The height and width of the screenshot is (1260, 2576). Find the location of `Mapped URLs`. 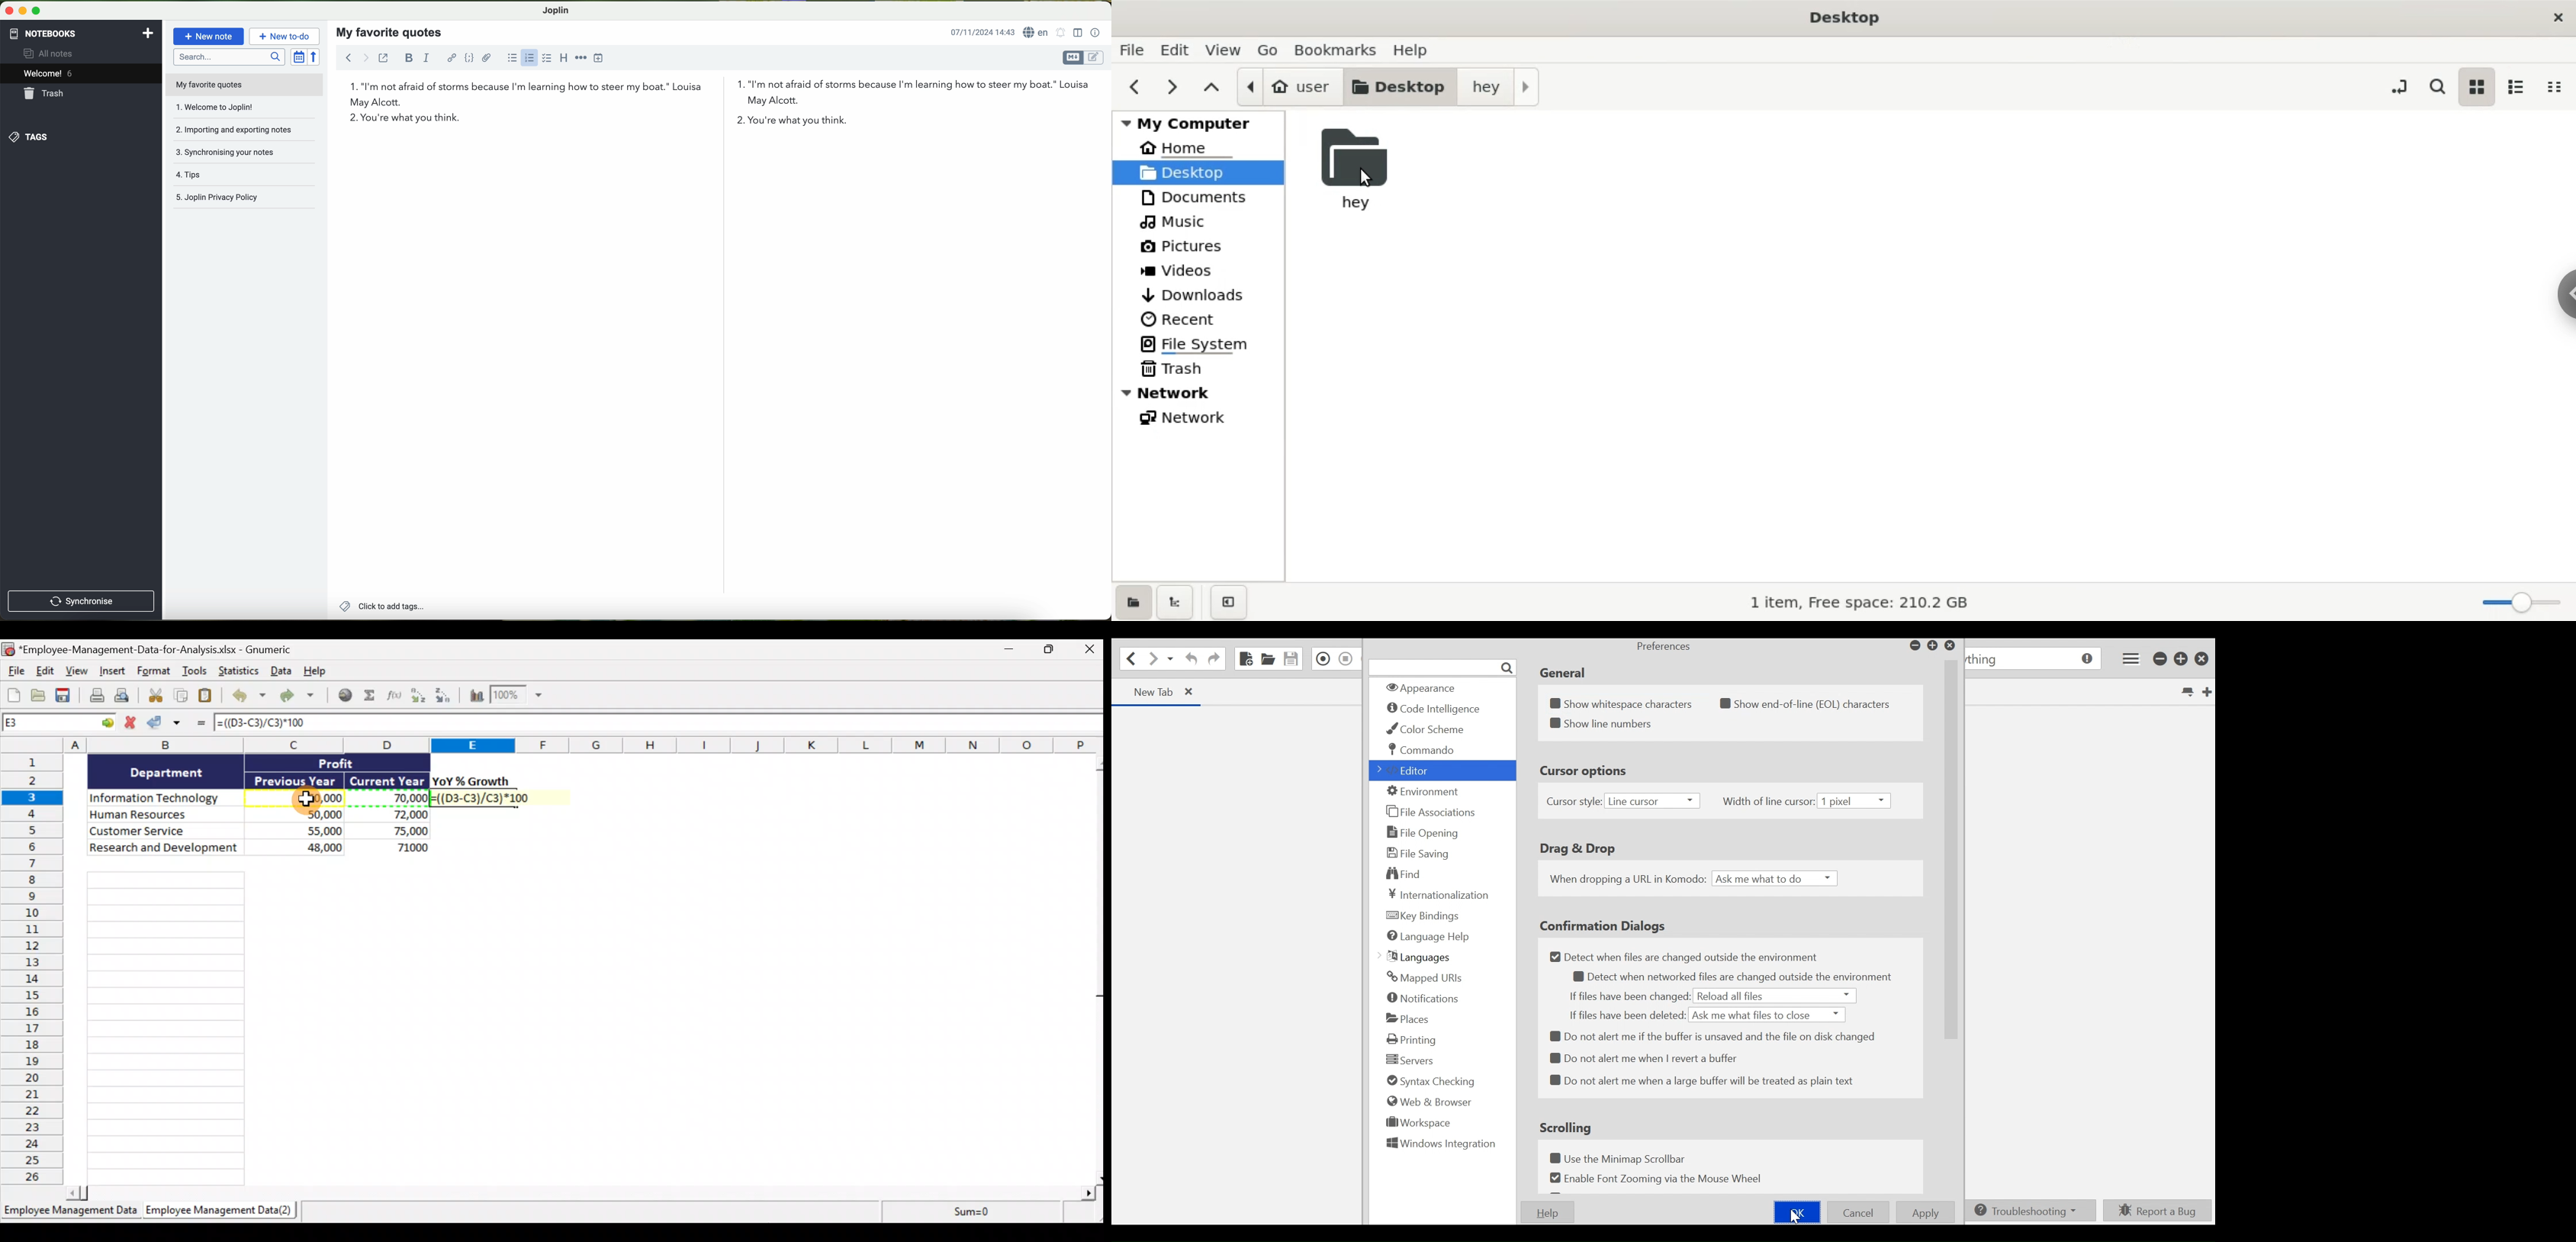

Mapped URLs is located at coordinates (1424, 978).